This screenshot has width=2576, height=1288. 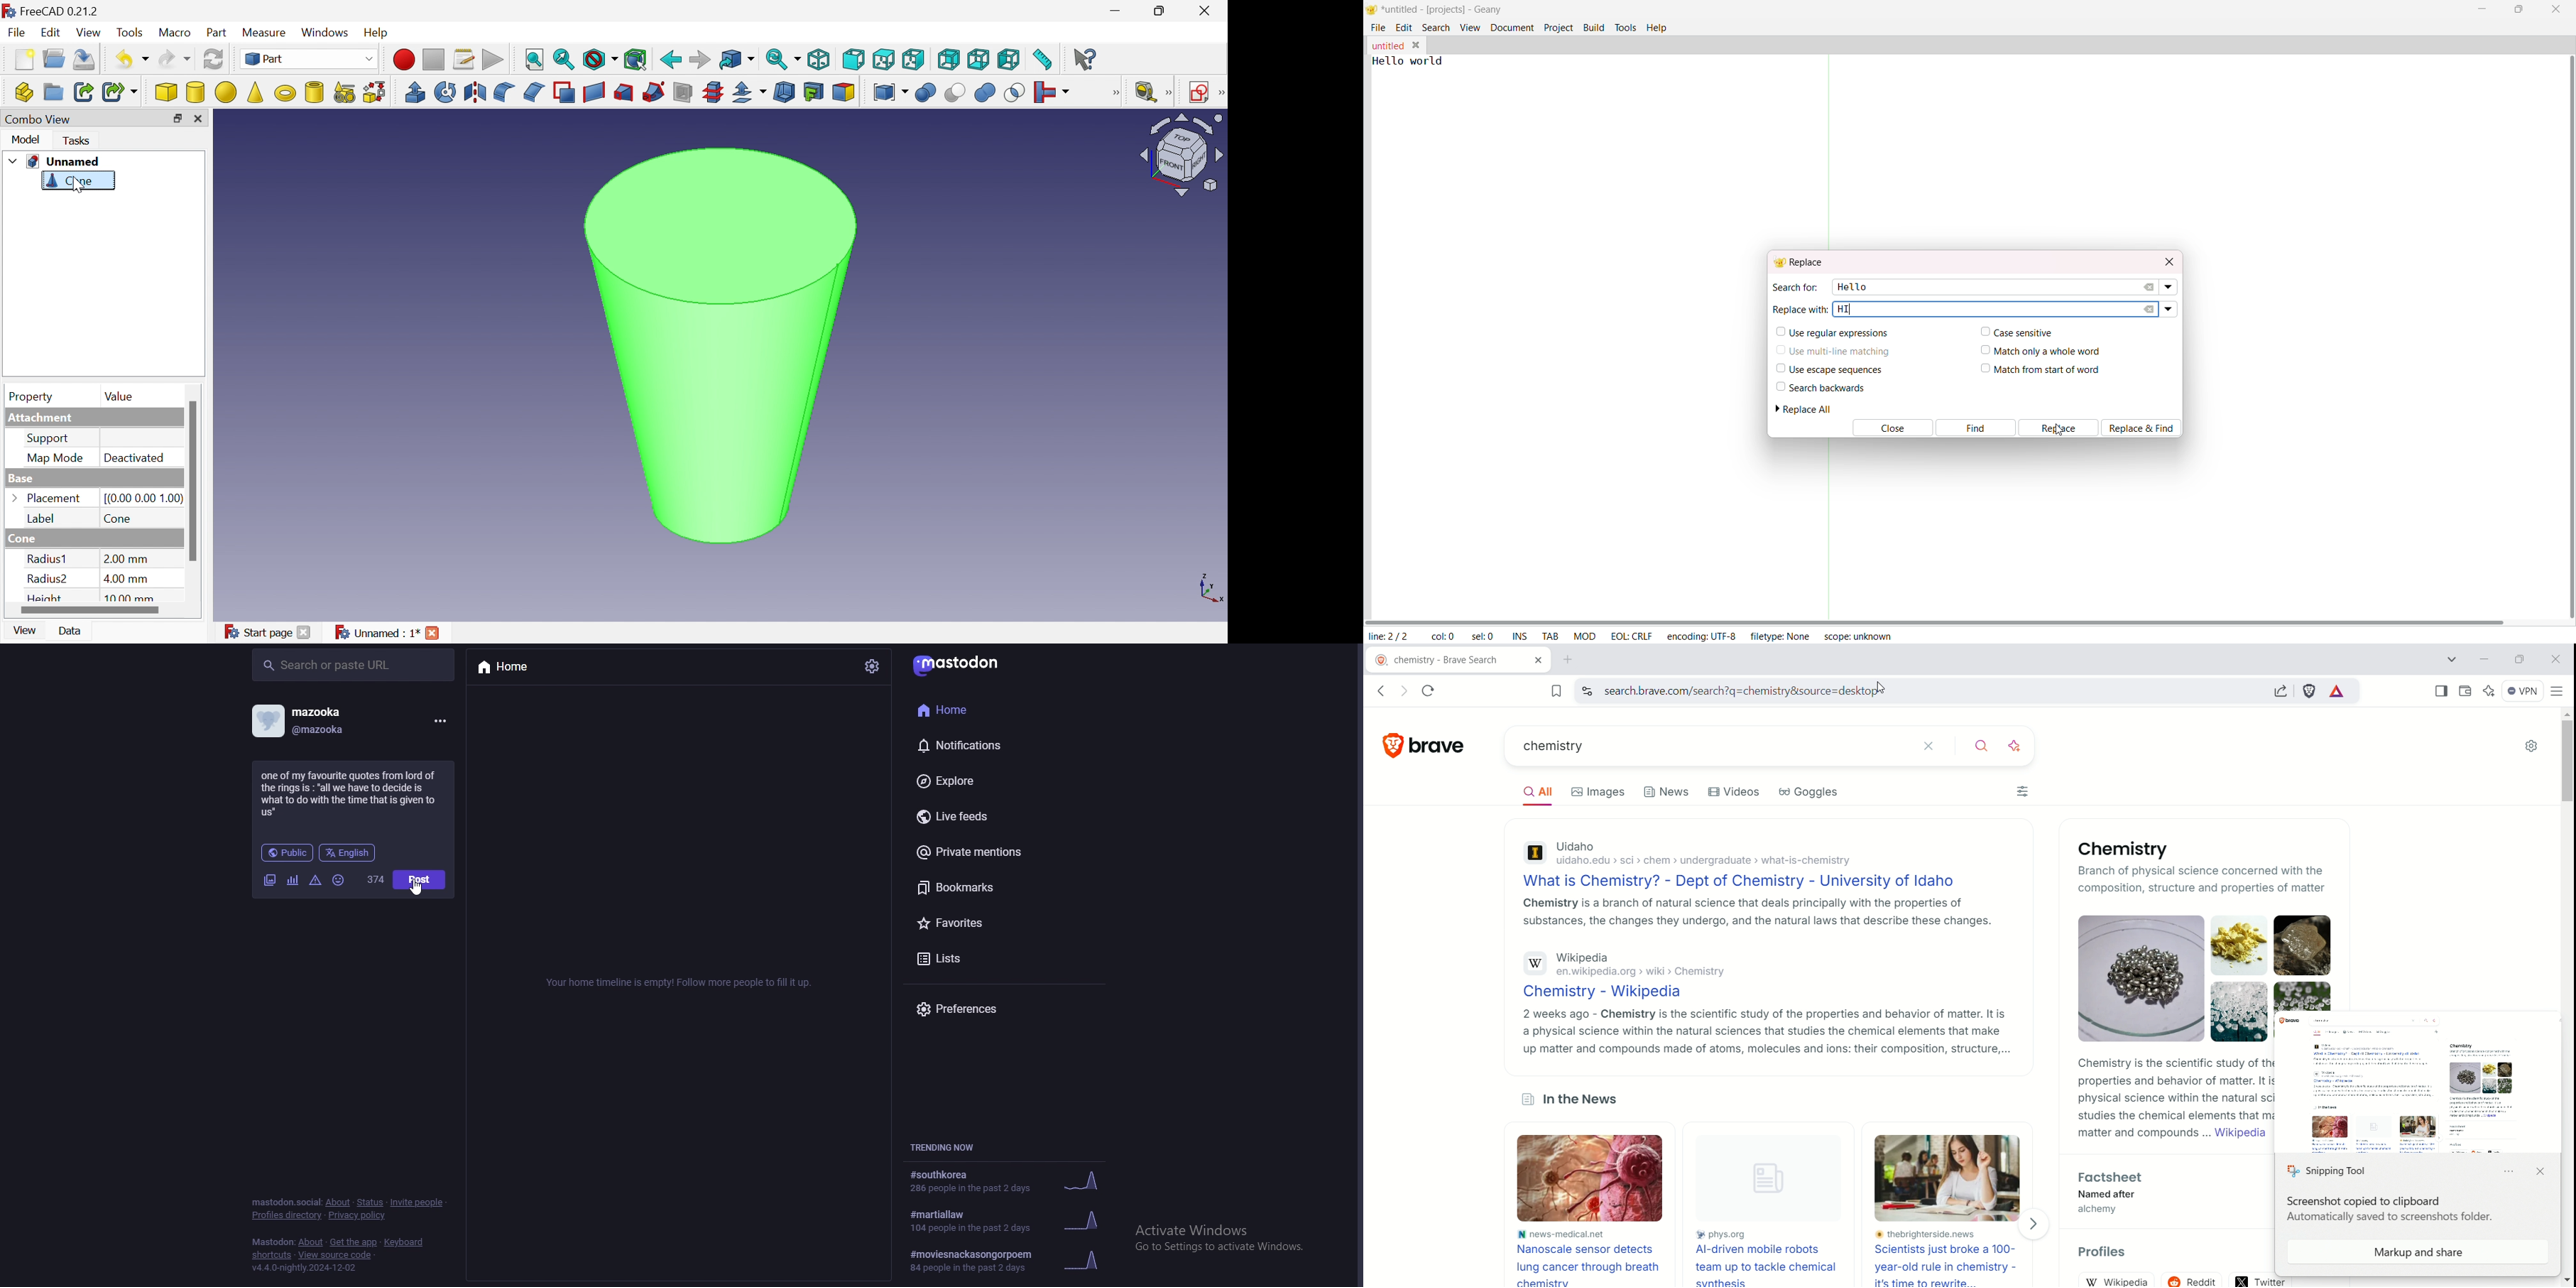 What do you see at coordinates (993, 778) in the screenshot?
I see `explore` at bounding box center [993, 778].